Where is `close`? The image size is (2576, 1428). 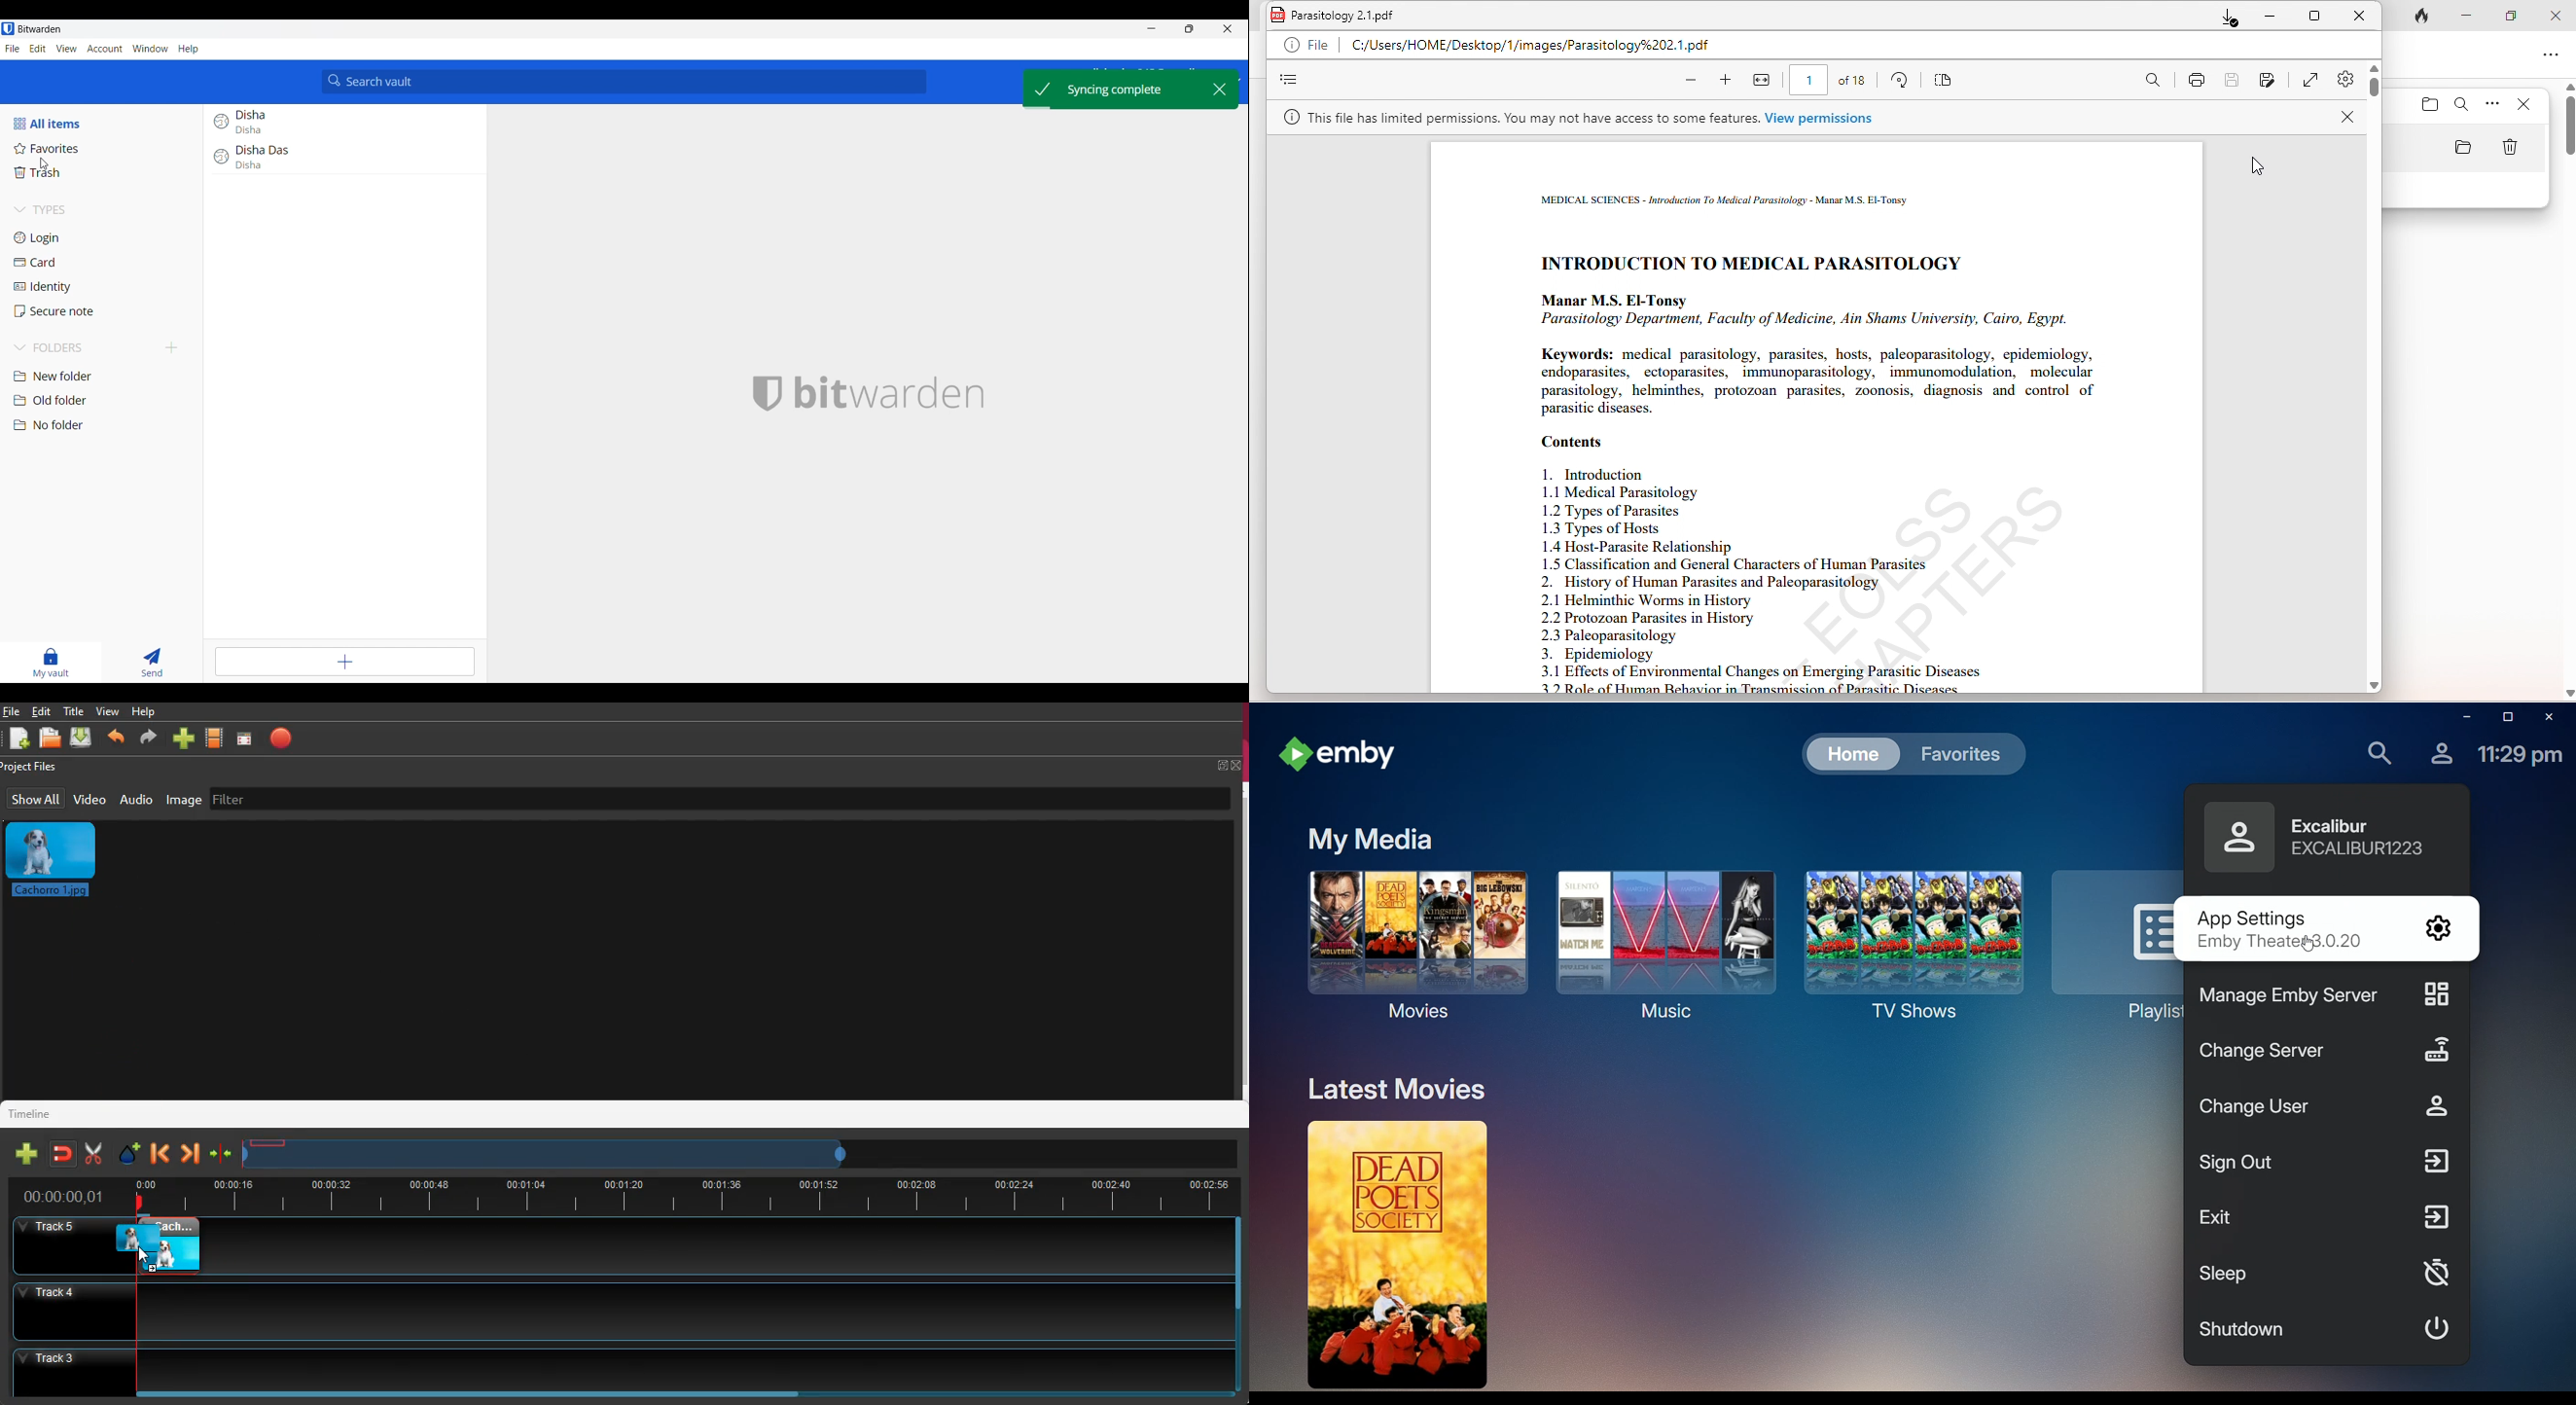
close is located at coordinates (2557, 14).